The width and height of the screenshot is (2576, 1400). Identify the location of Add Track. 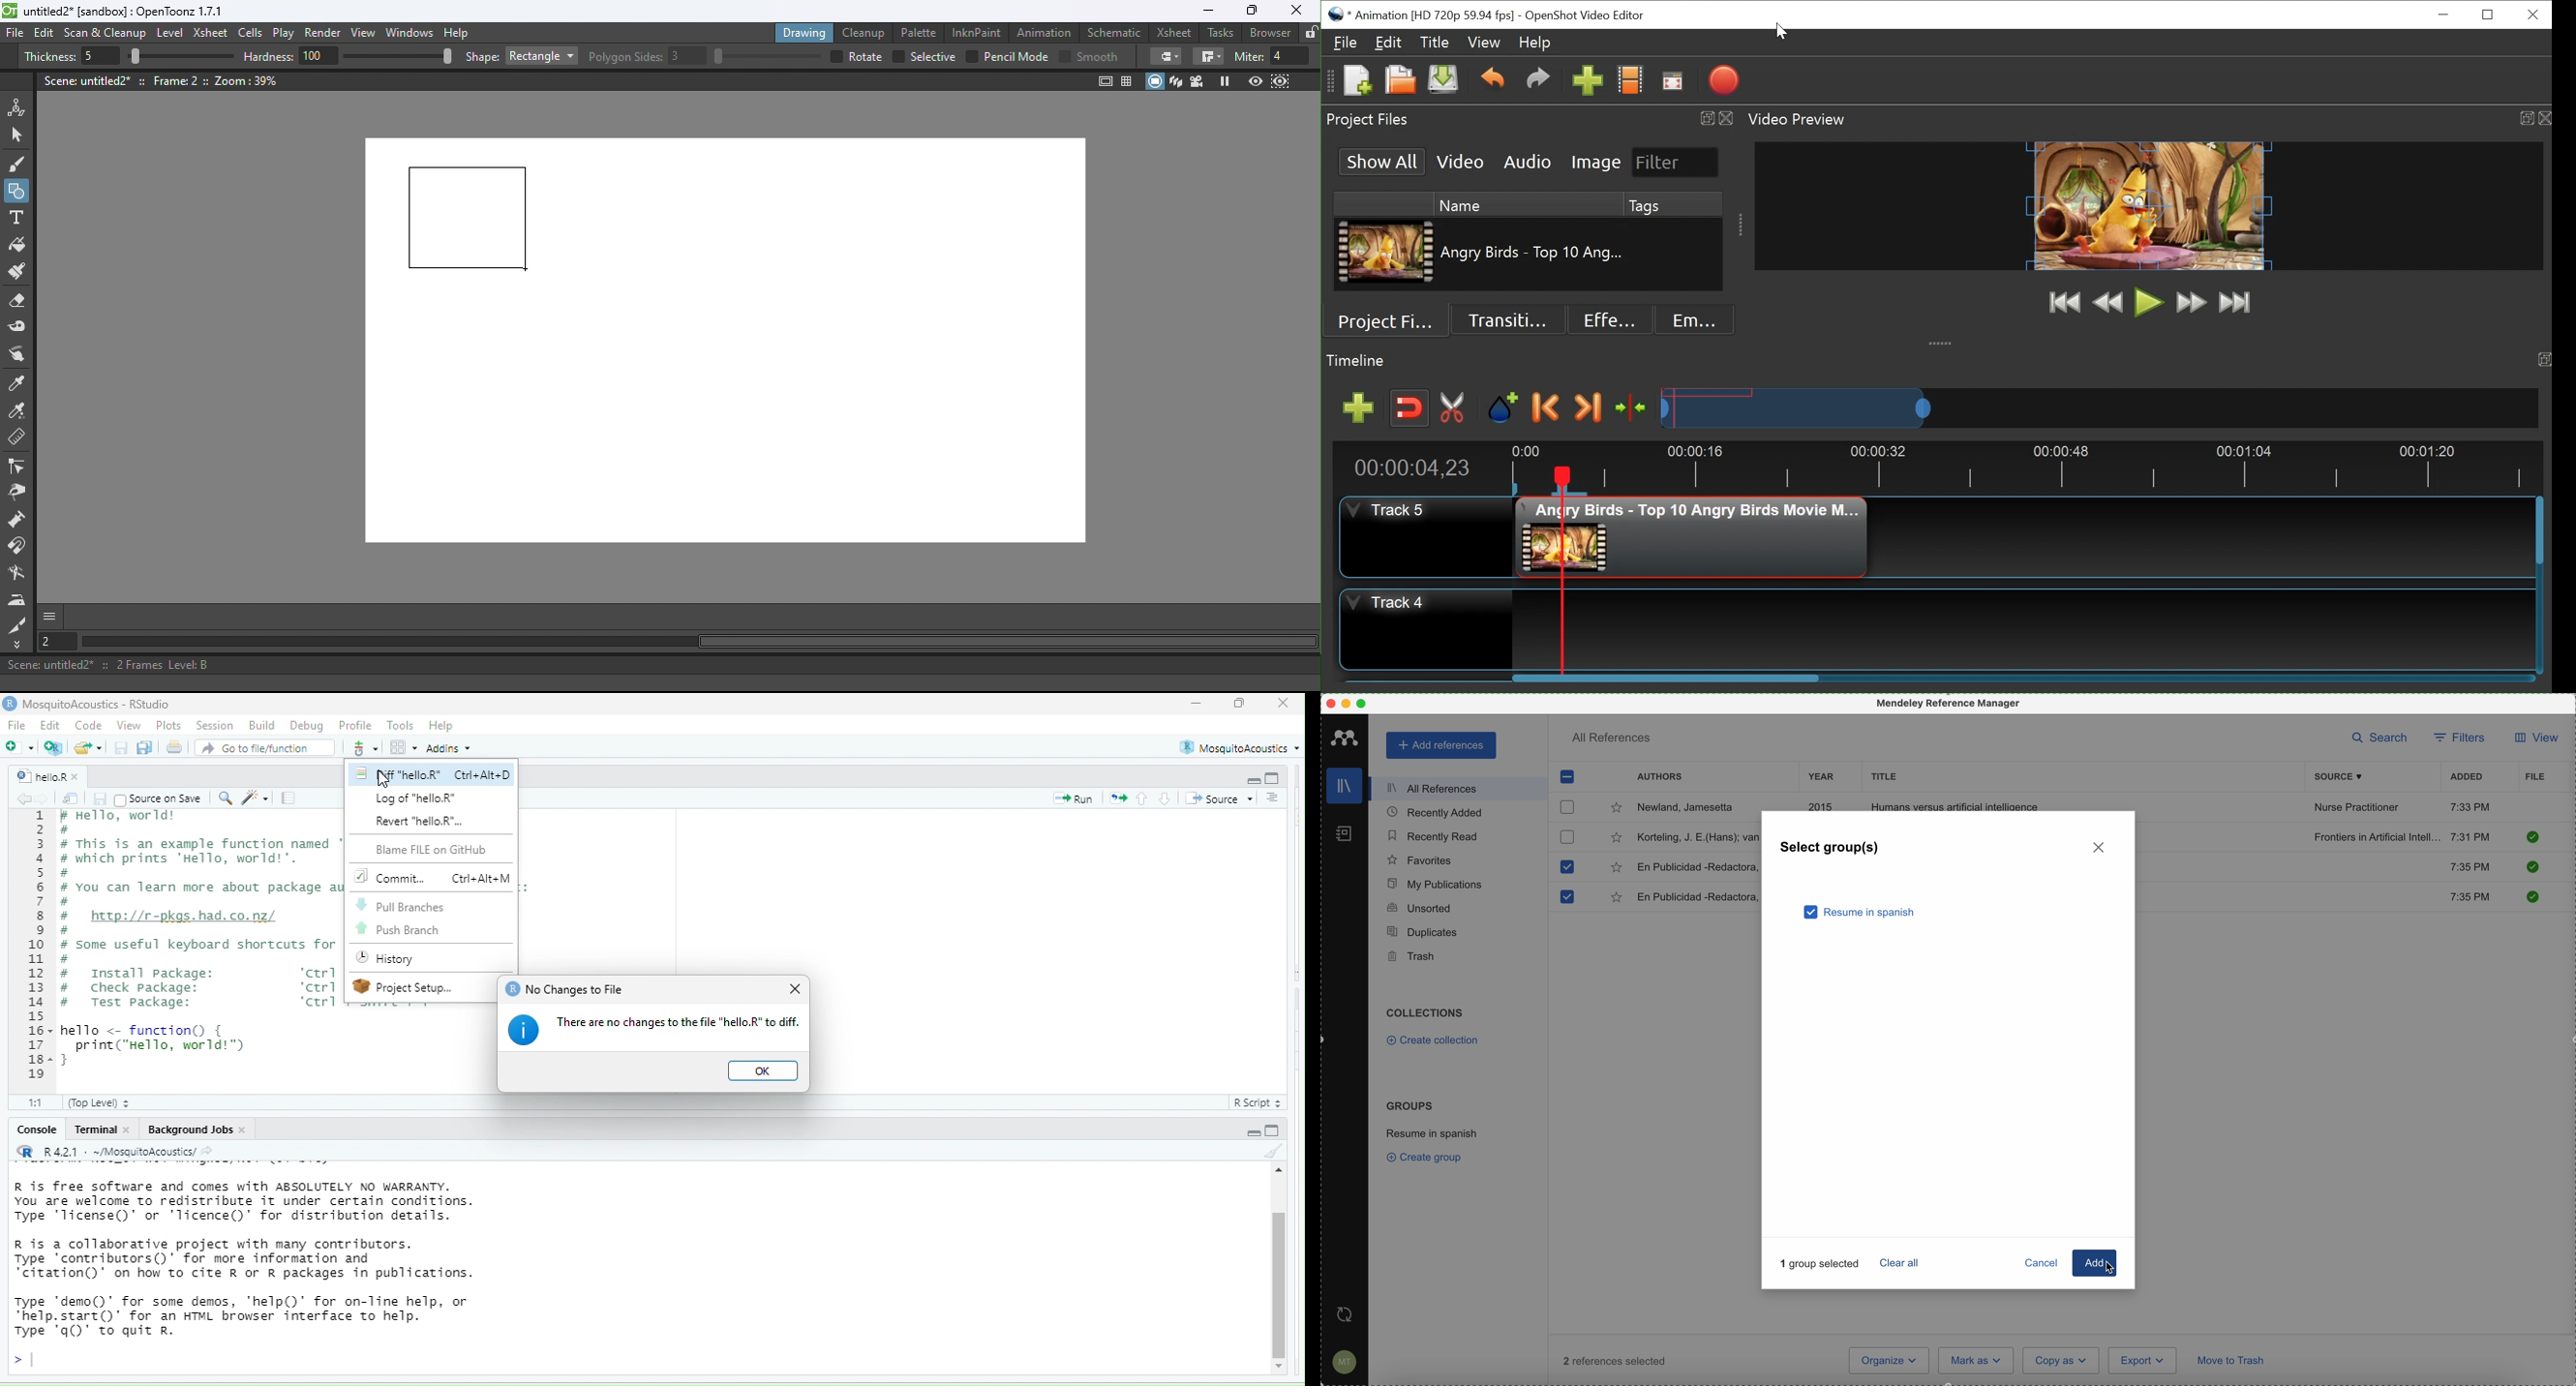
(1358, 407).